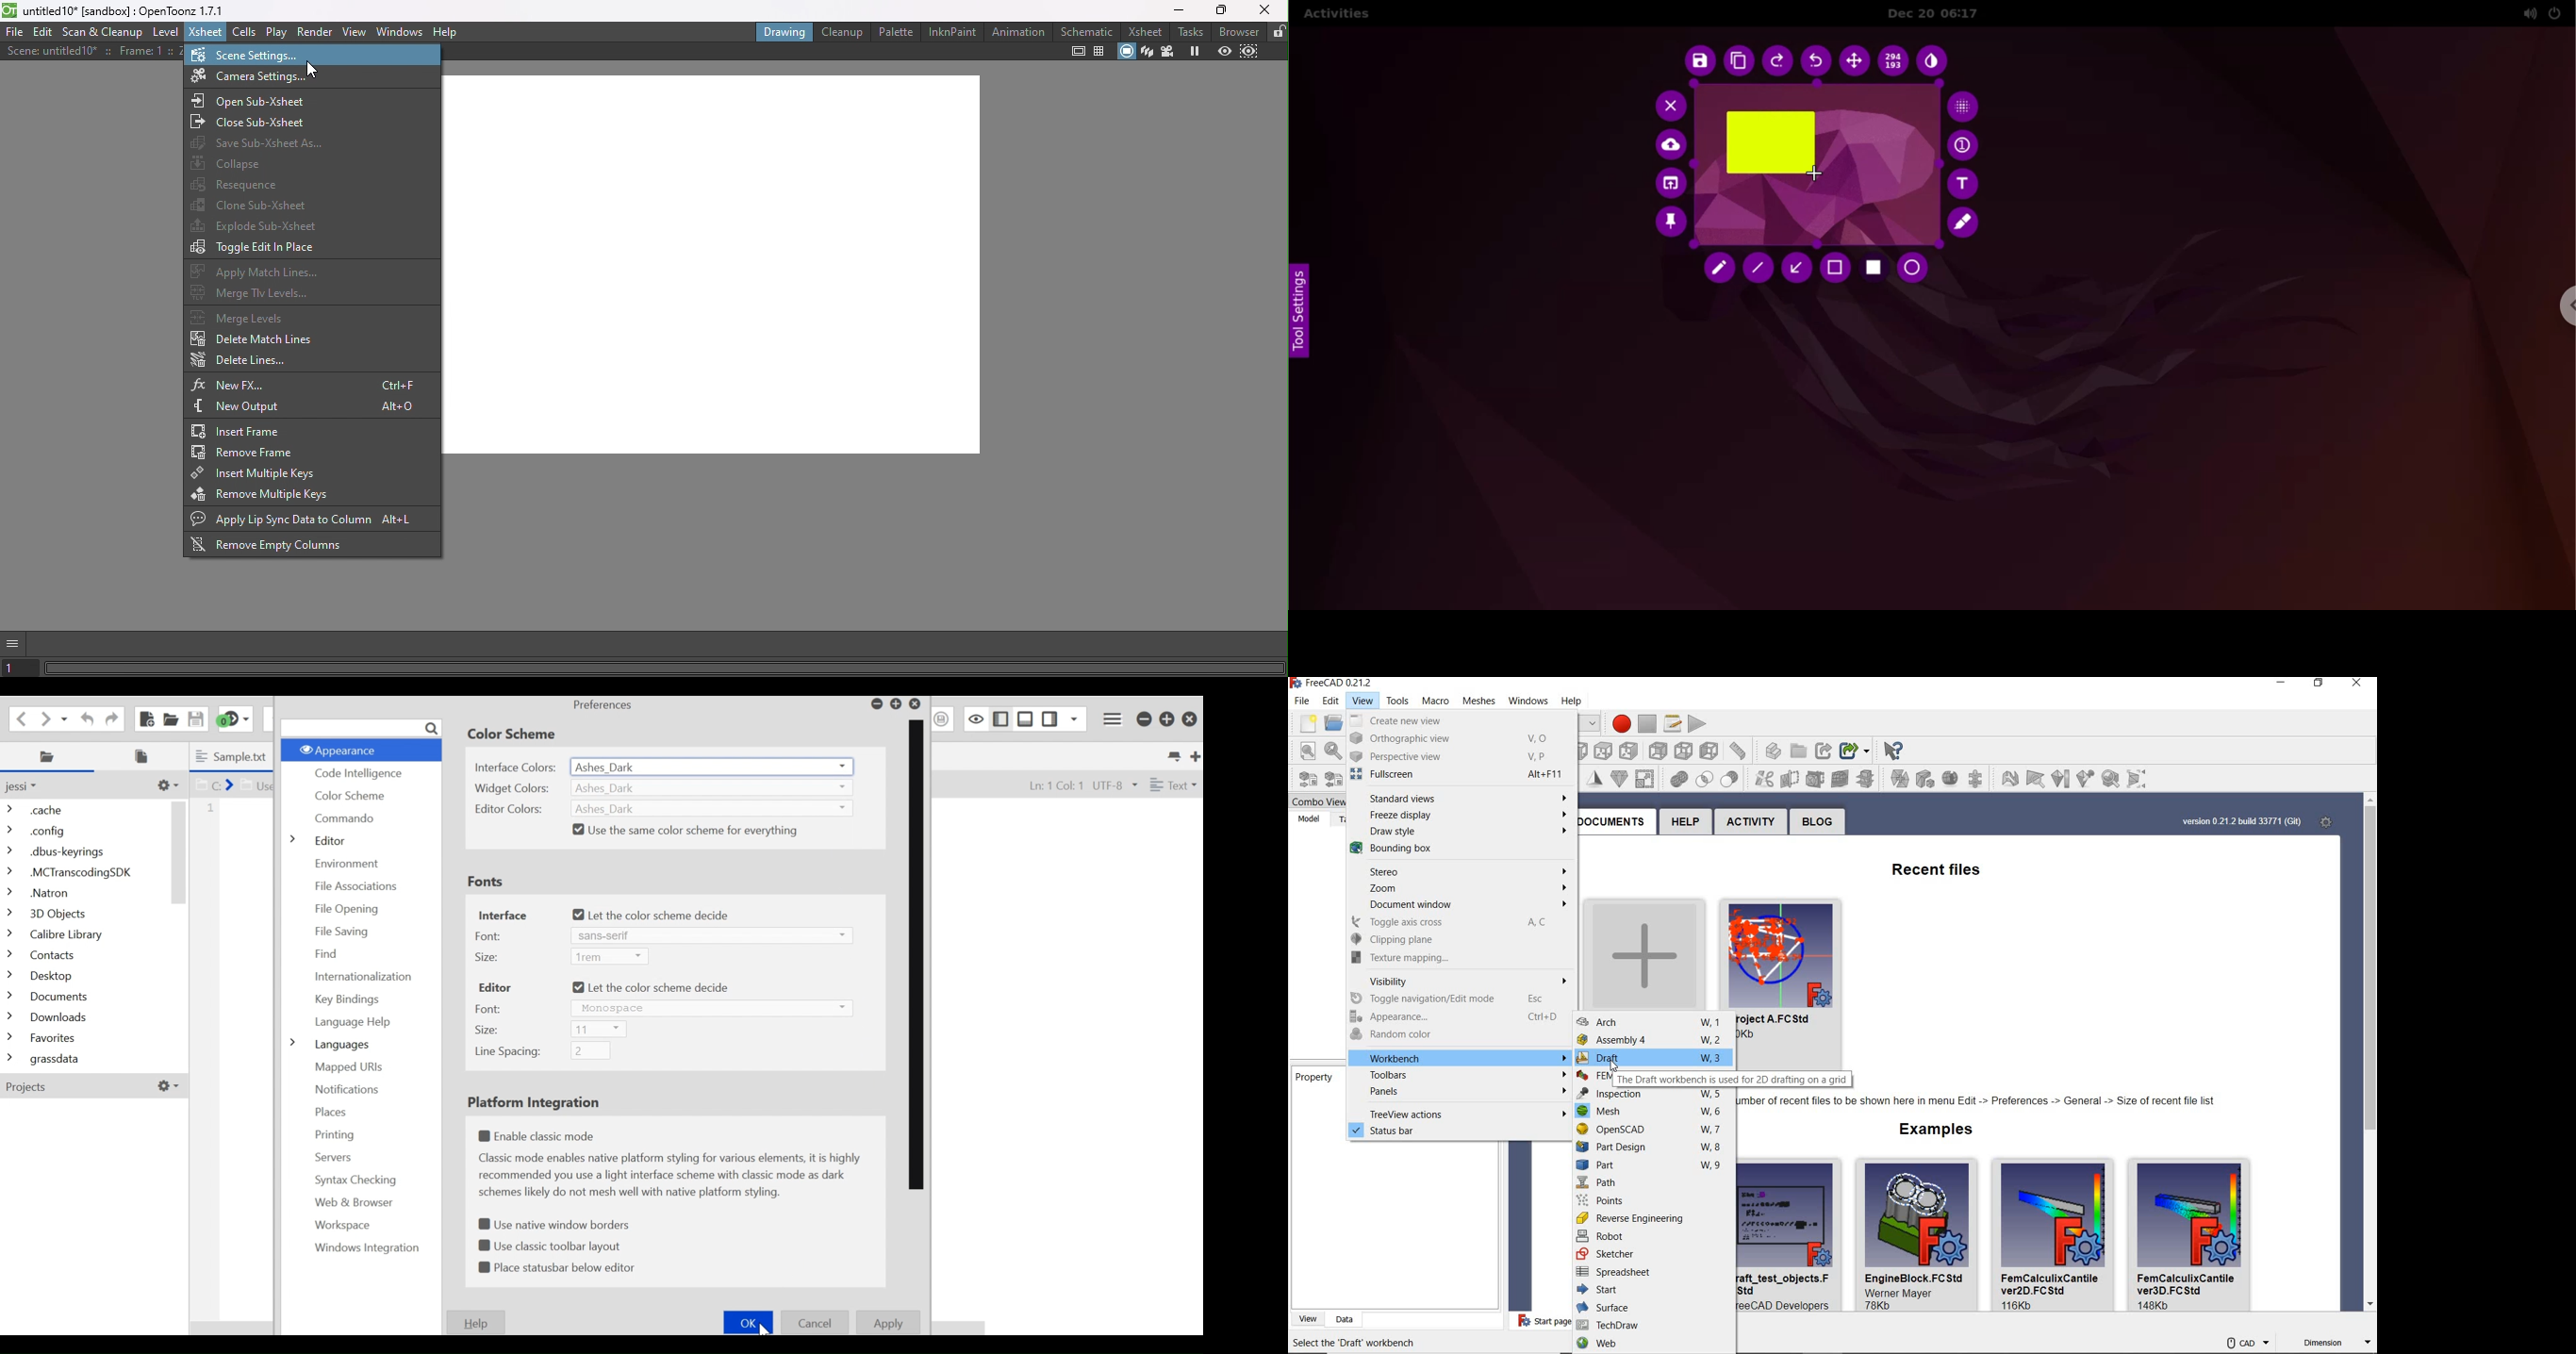 The width and height of the screenshot is (2576, 1372). Describe the element at coordinates (1017, 32) in the screenshot. I see `Animation` at that location.